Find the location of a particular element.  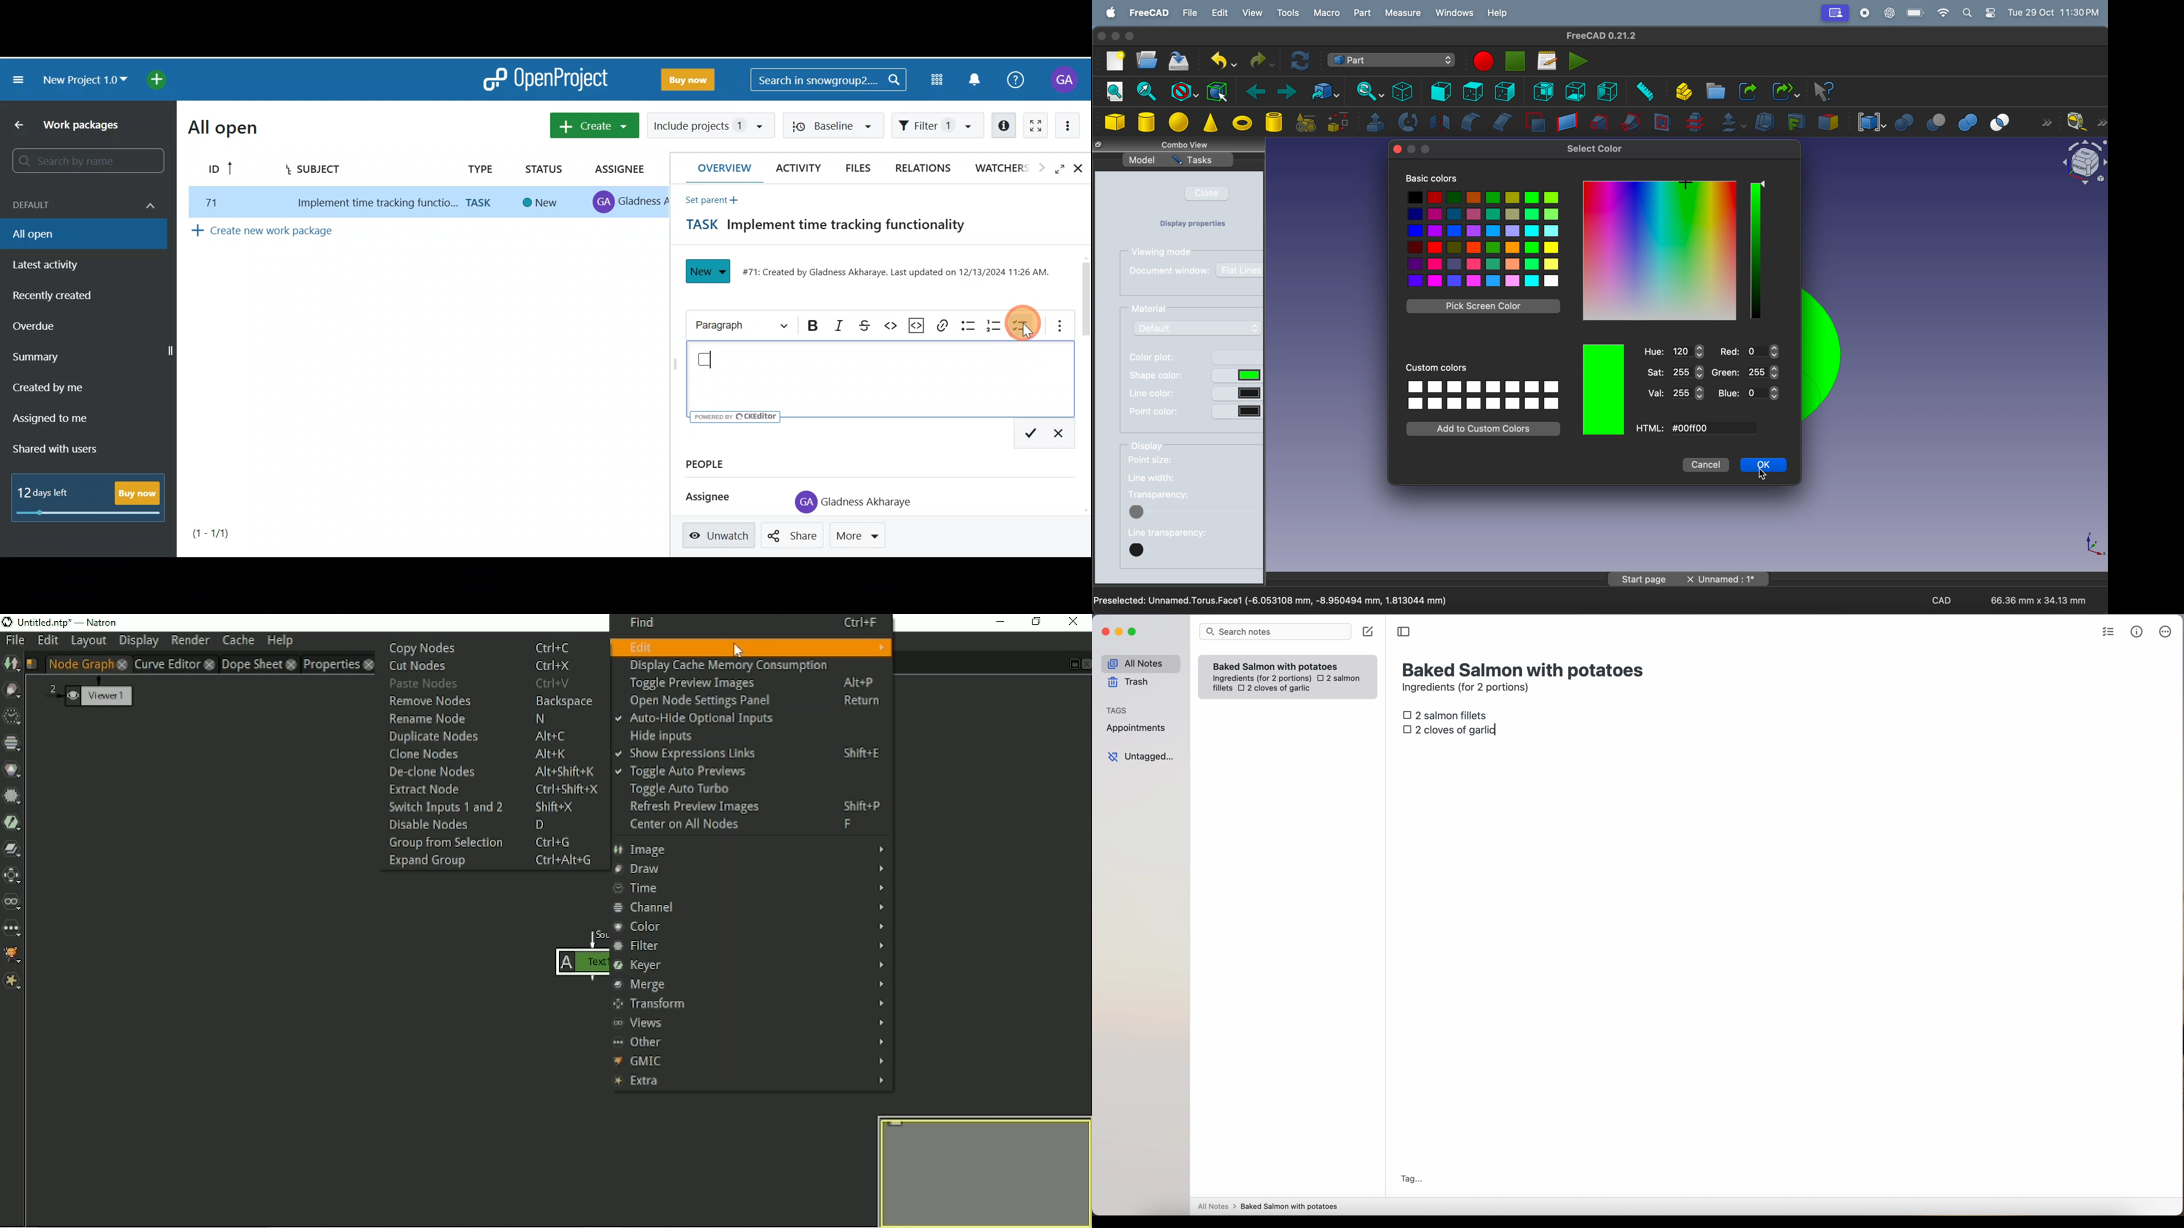

make face from wires is located at coordinates (1535, 123).